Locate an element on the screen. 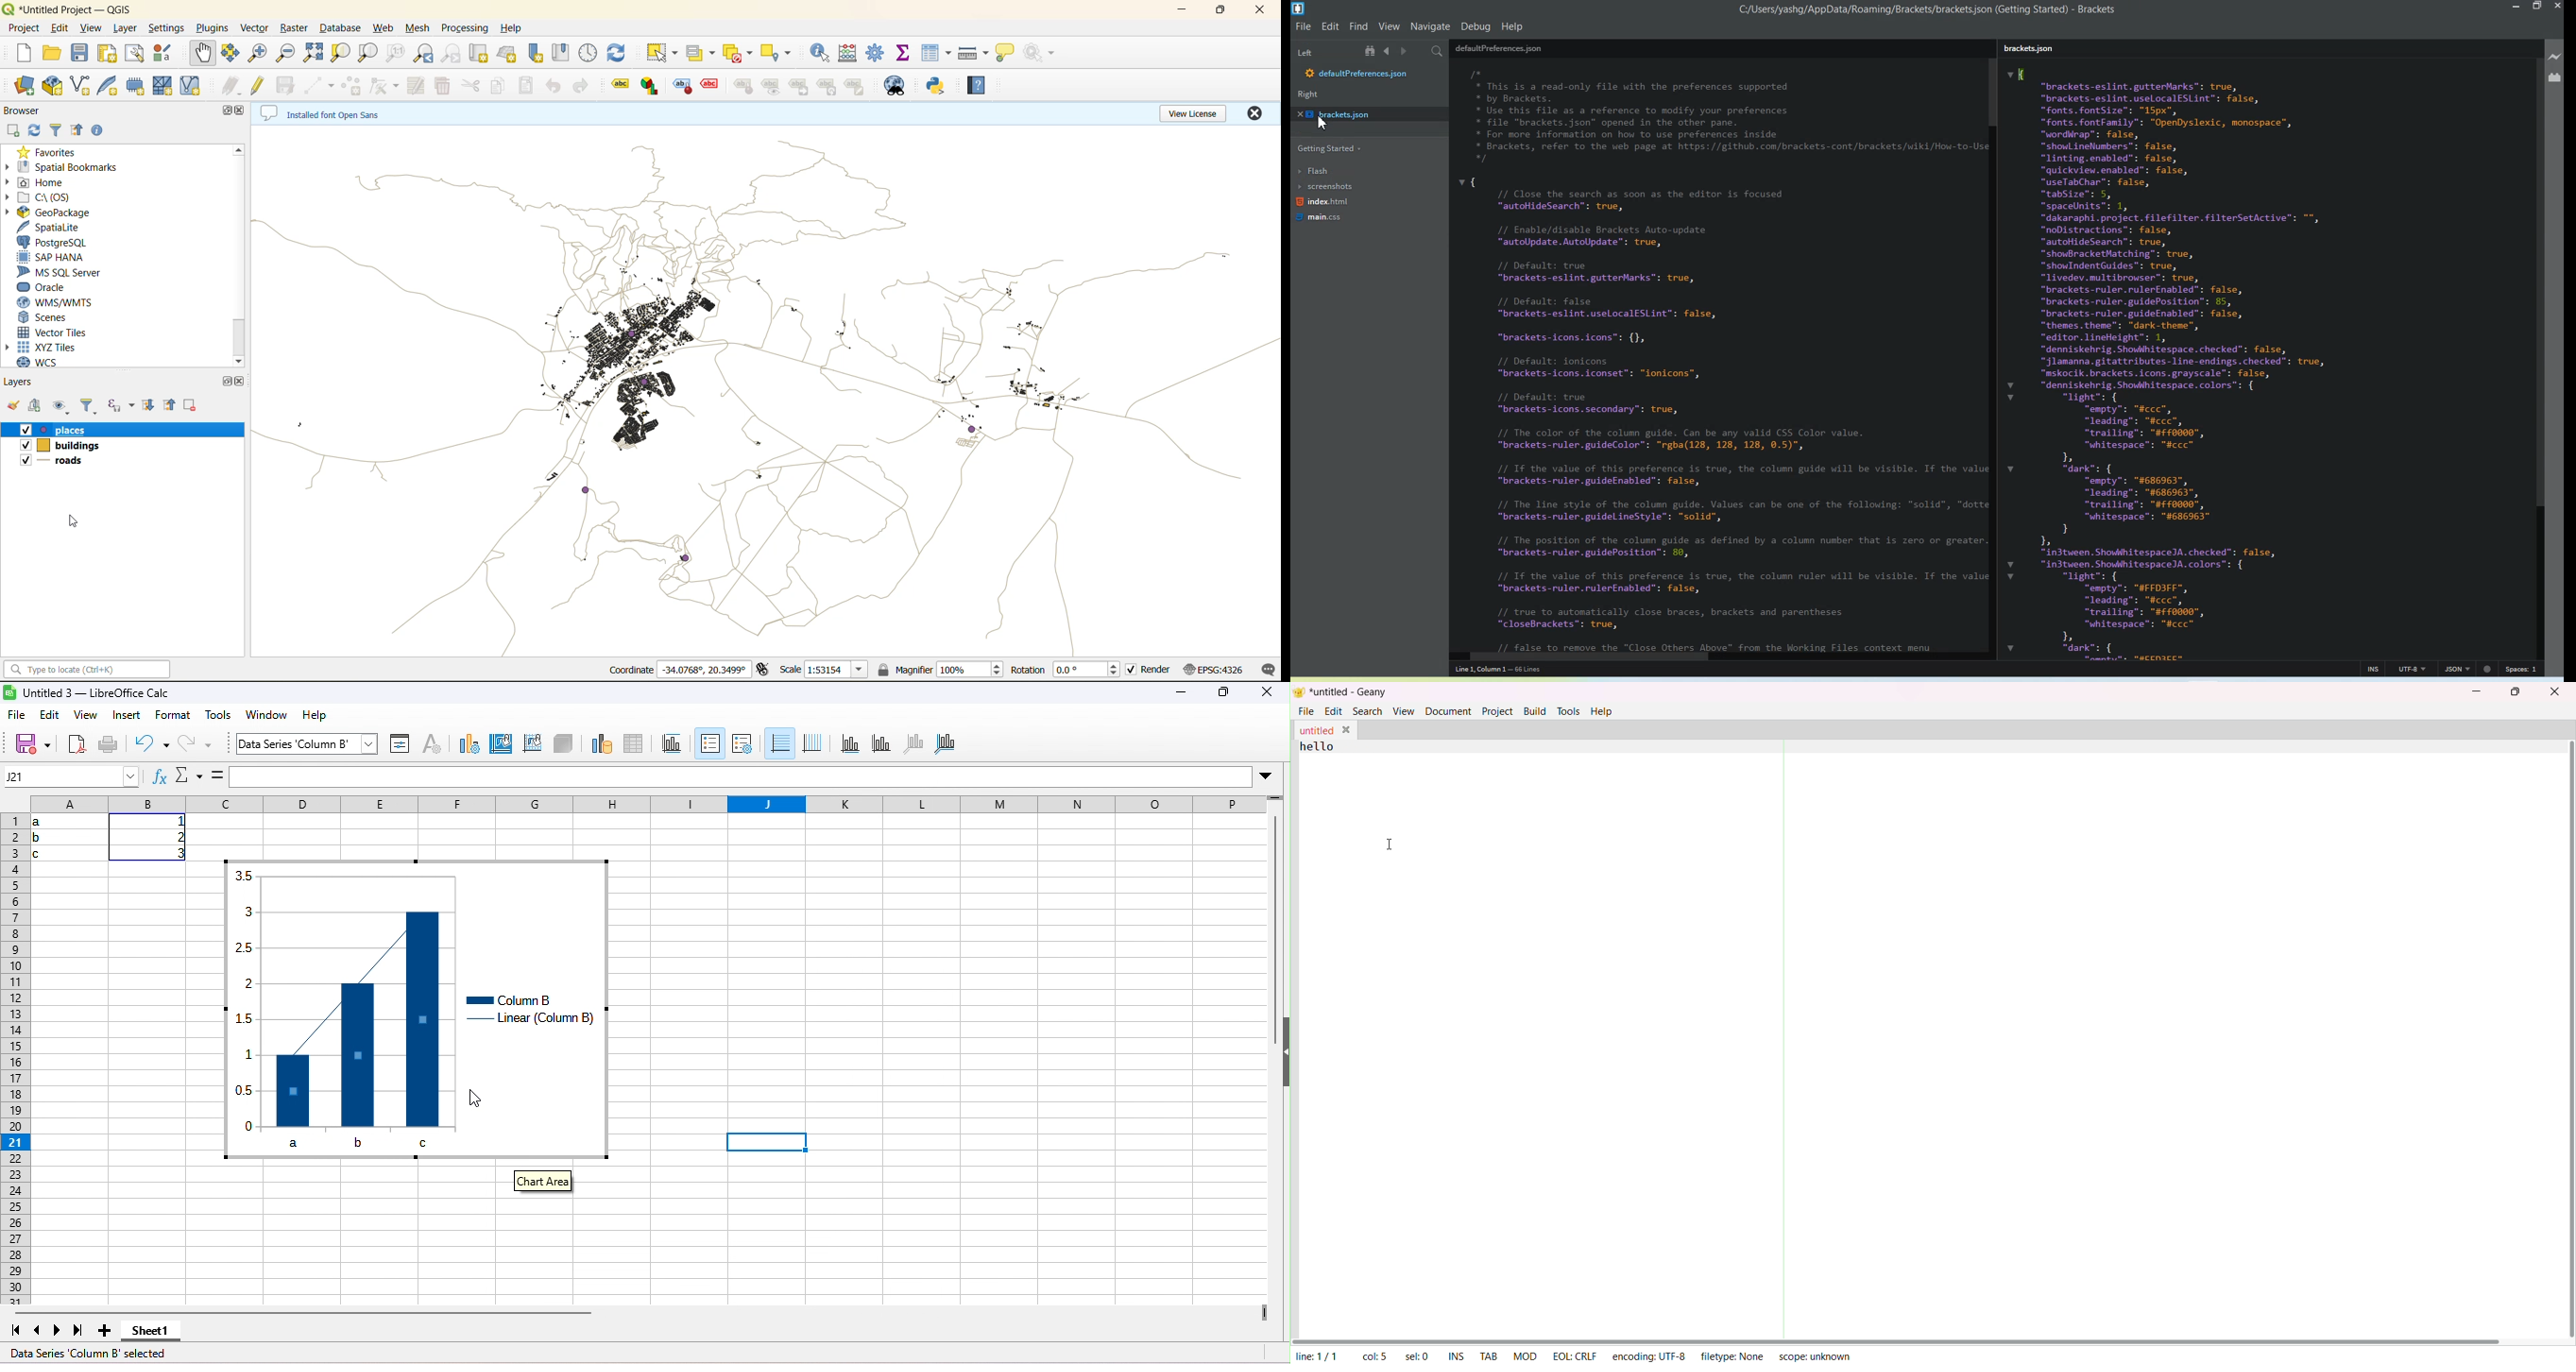 The image size is (2576, 1372). titles is located at coordinates (673, 743).